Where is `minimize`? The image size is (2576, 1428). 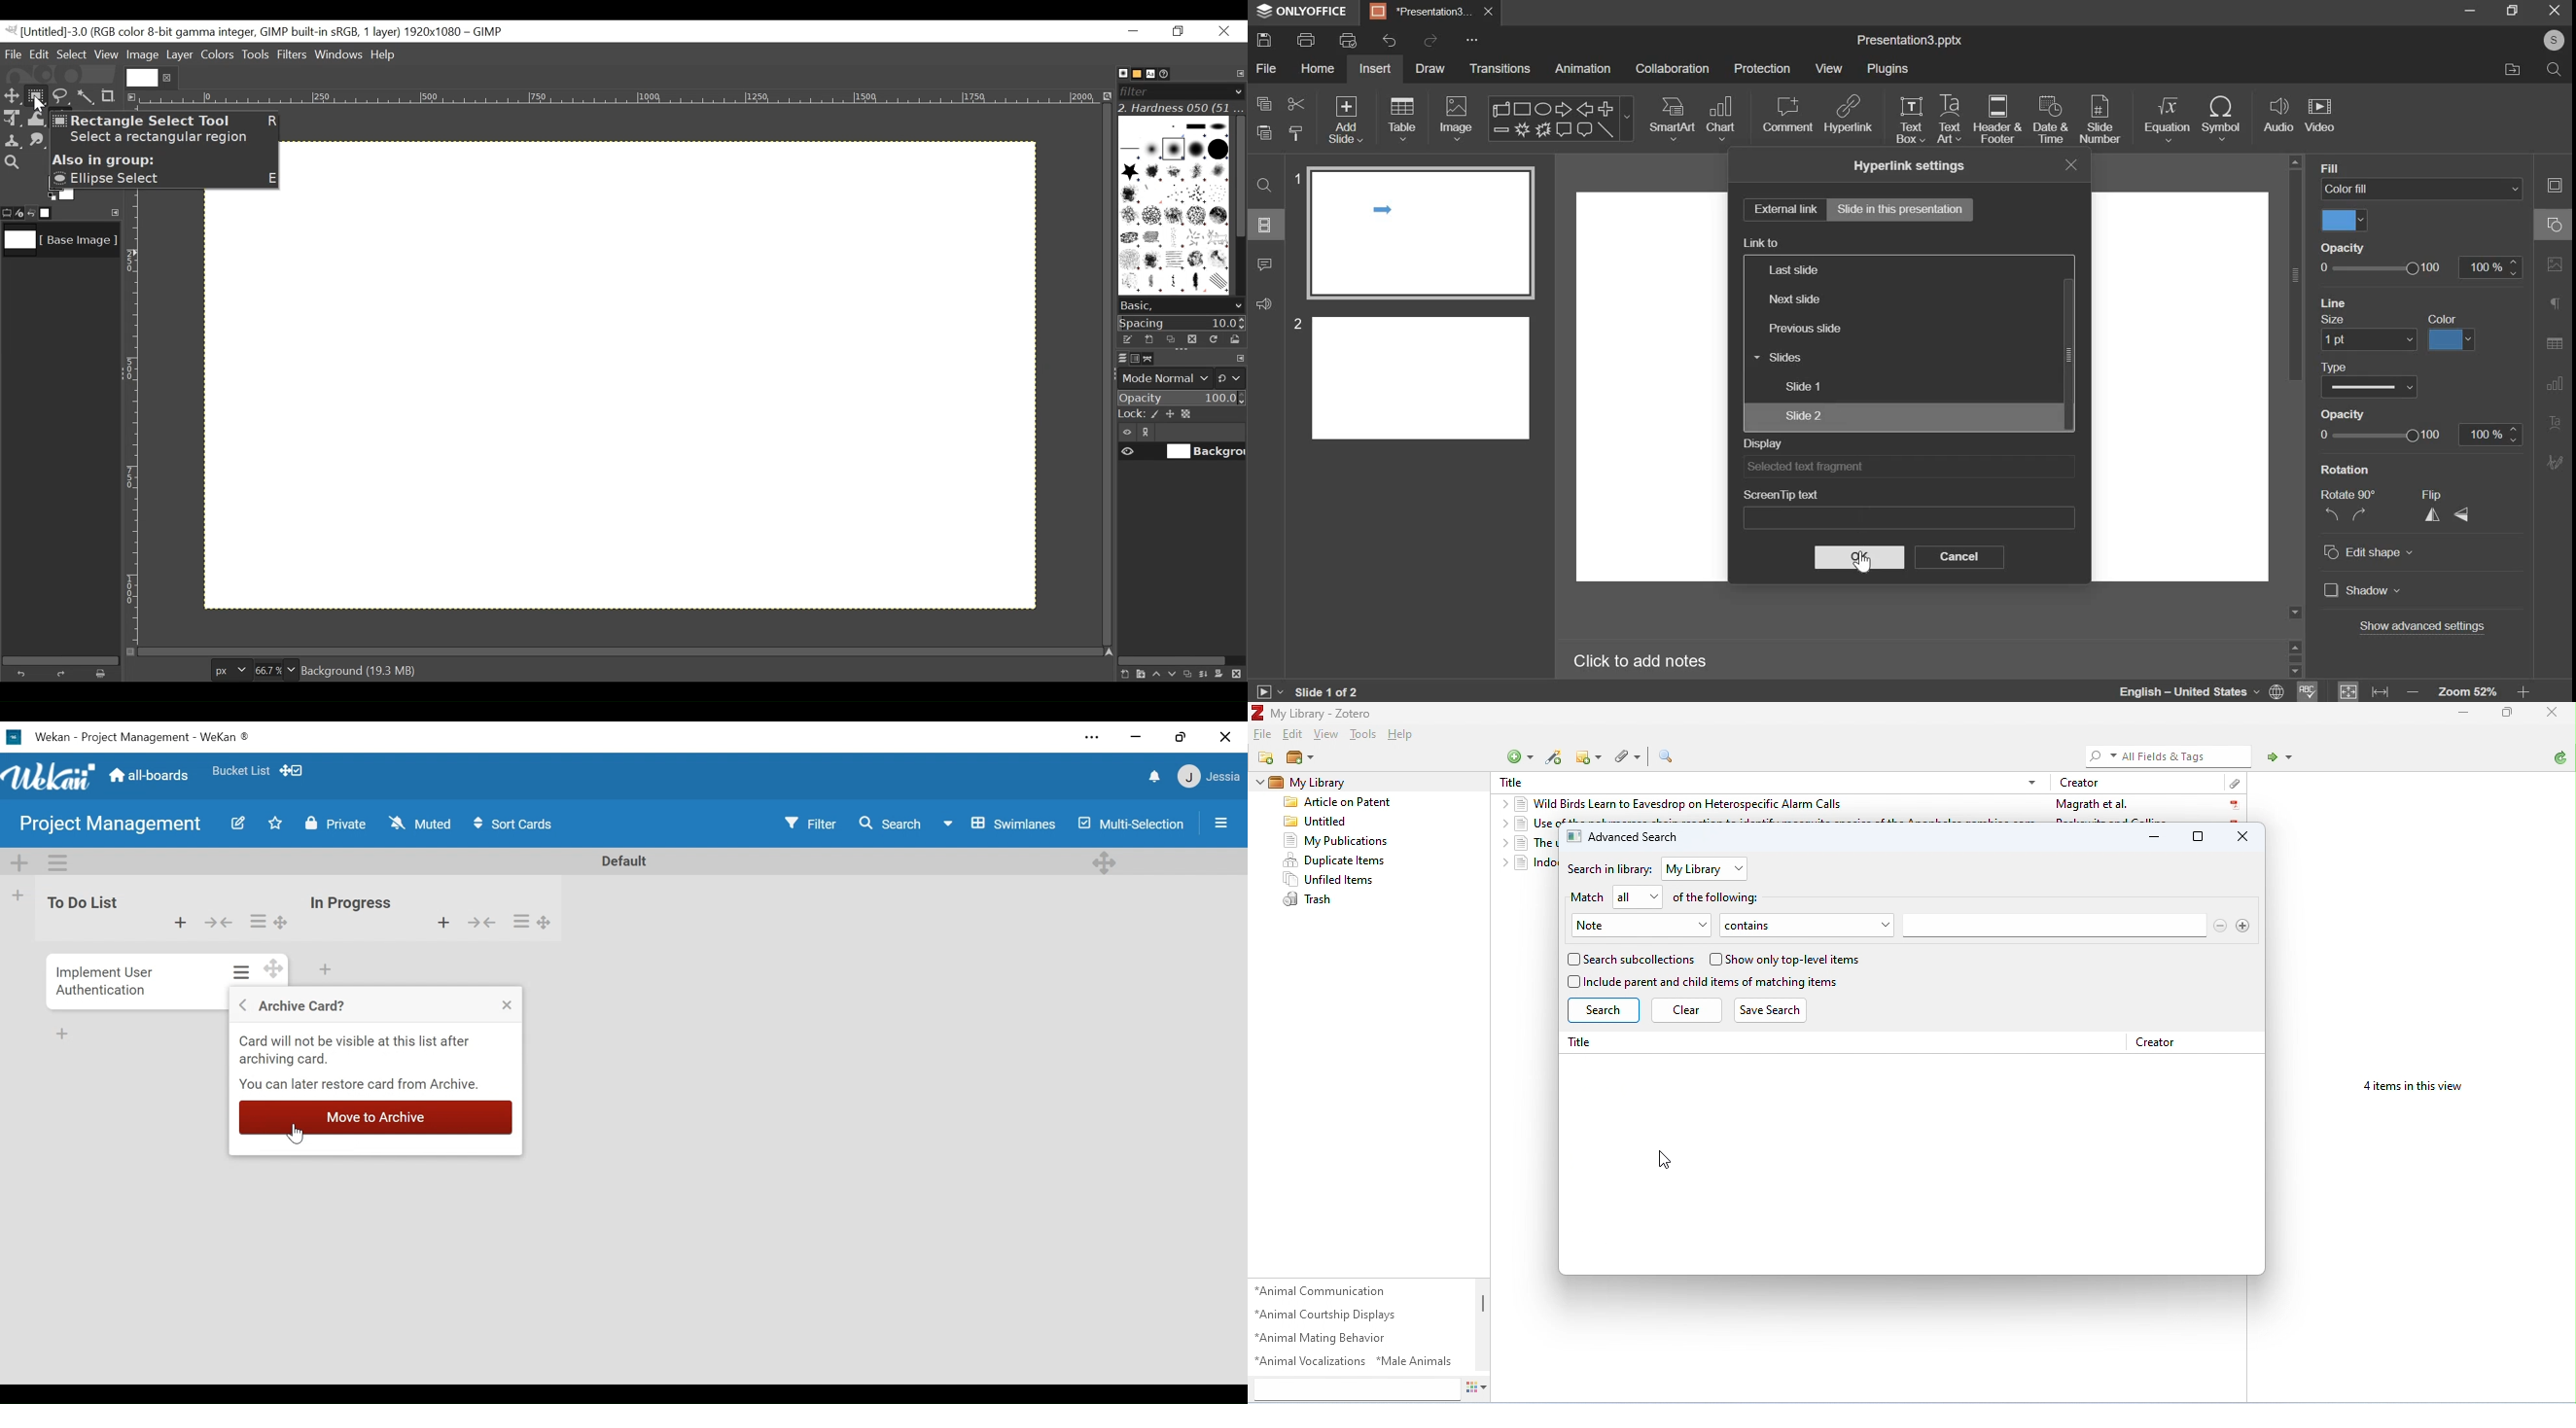
minimize is located at coordinates (2471, 10).